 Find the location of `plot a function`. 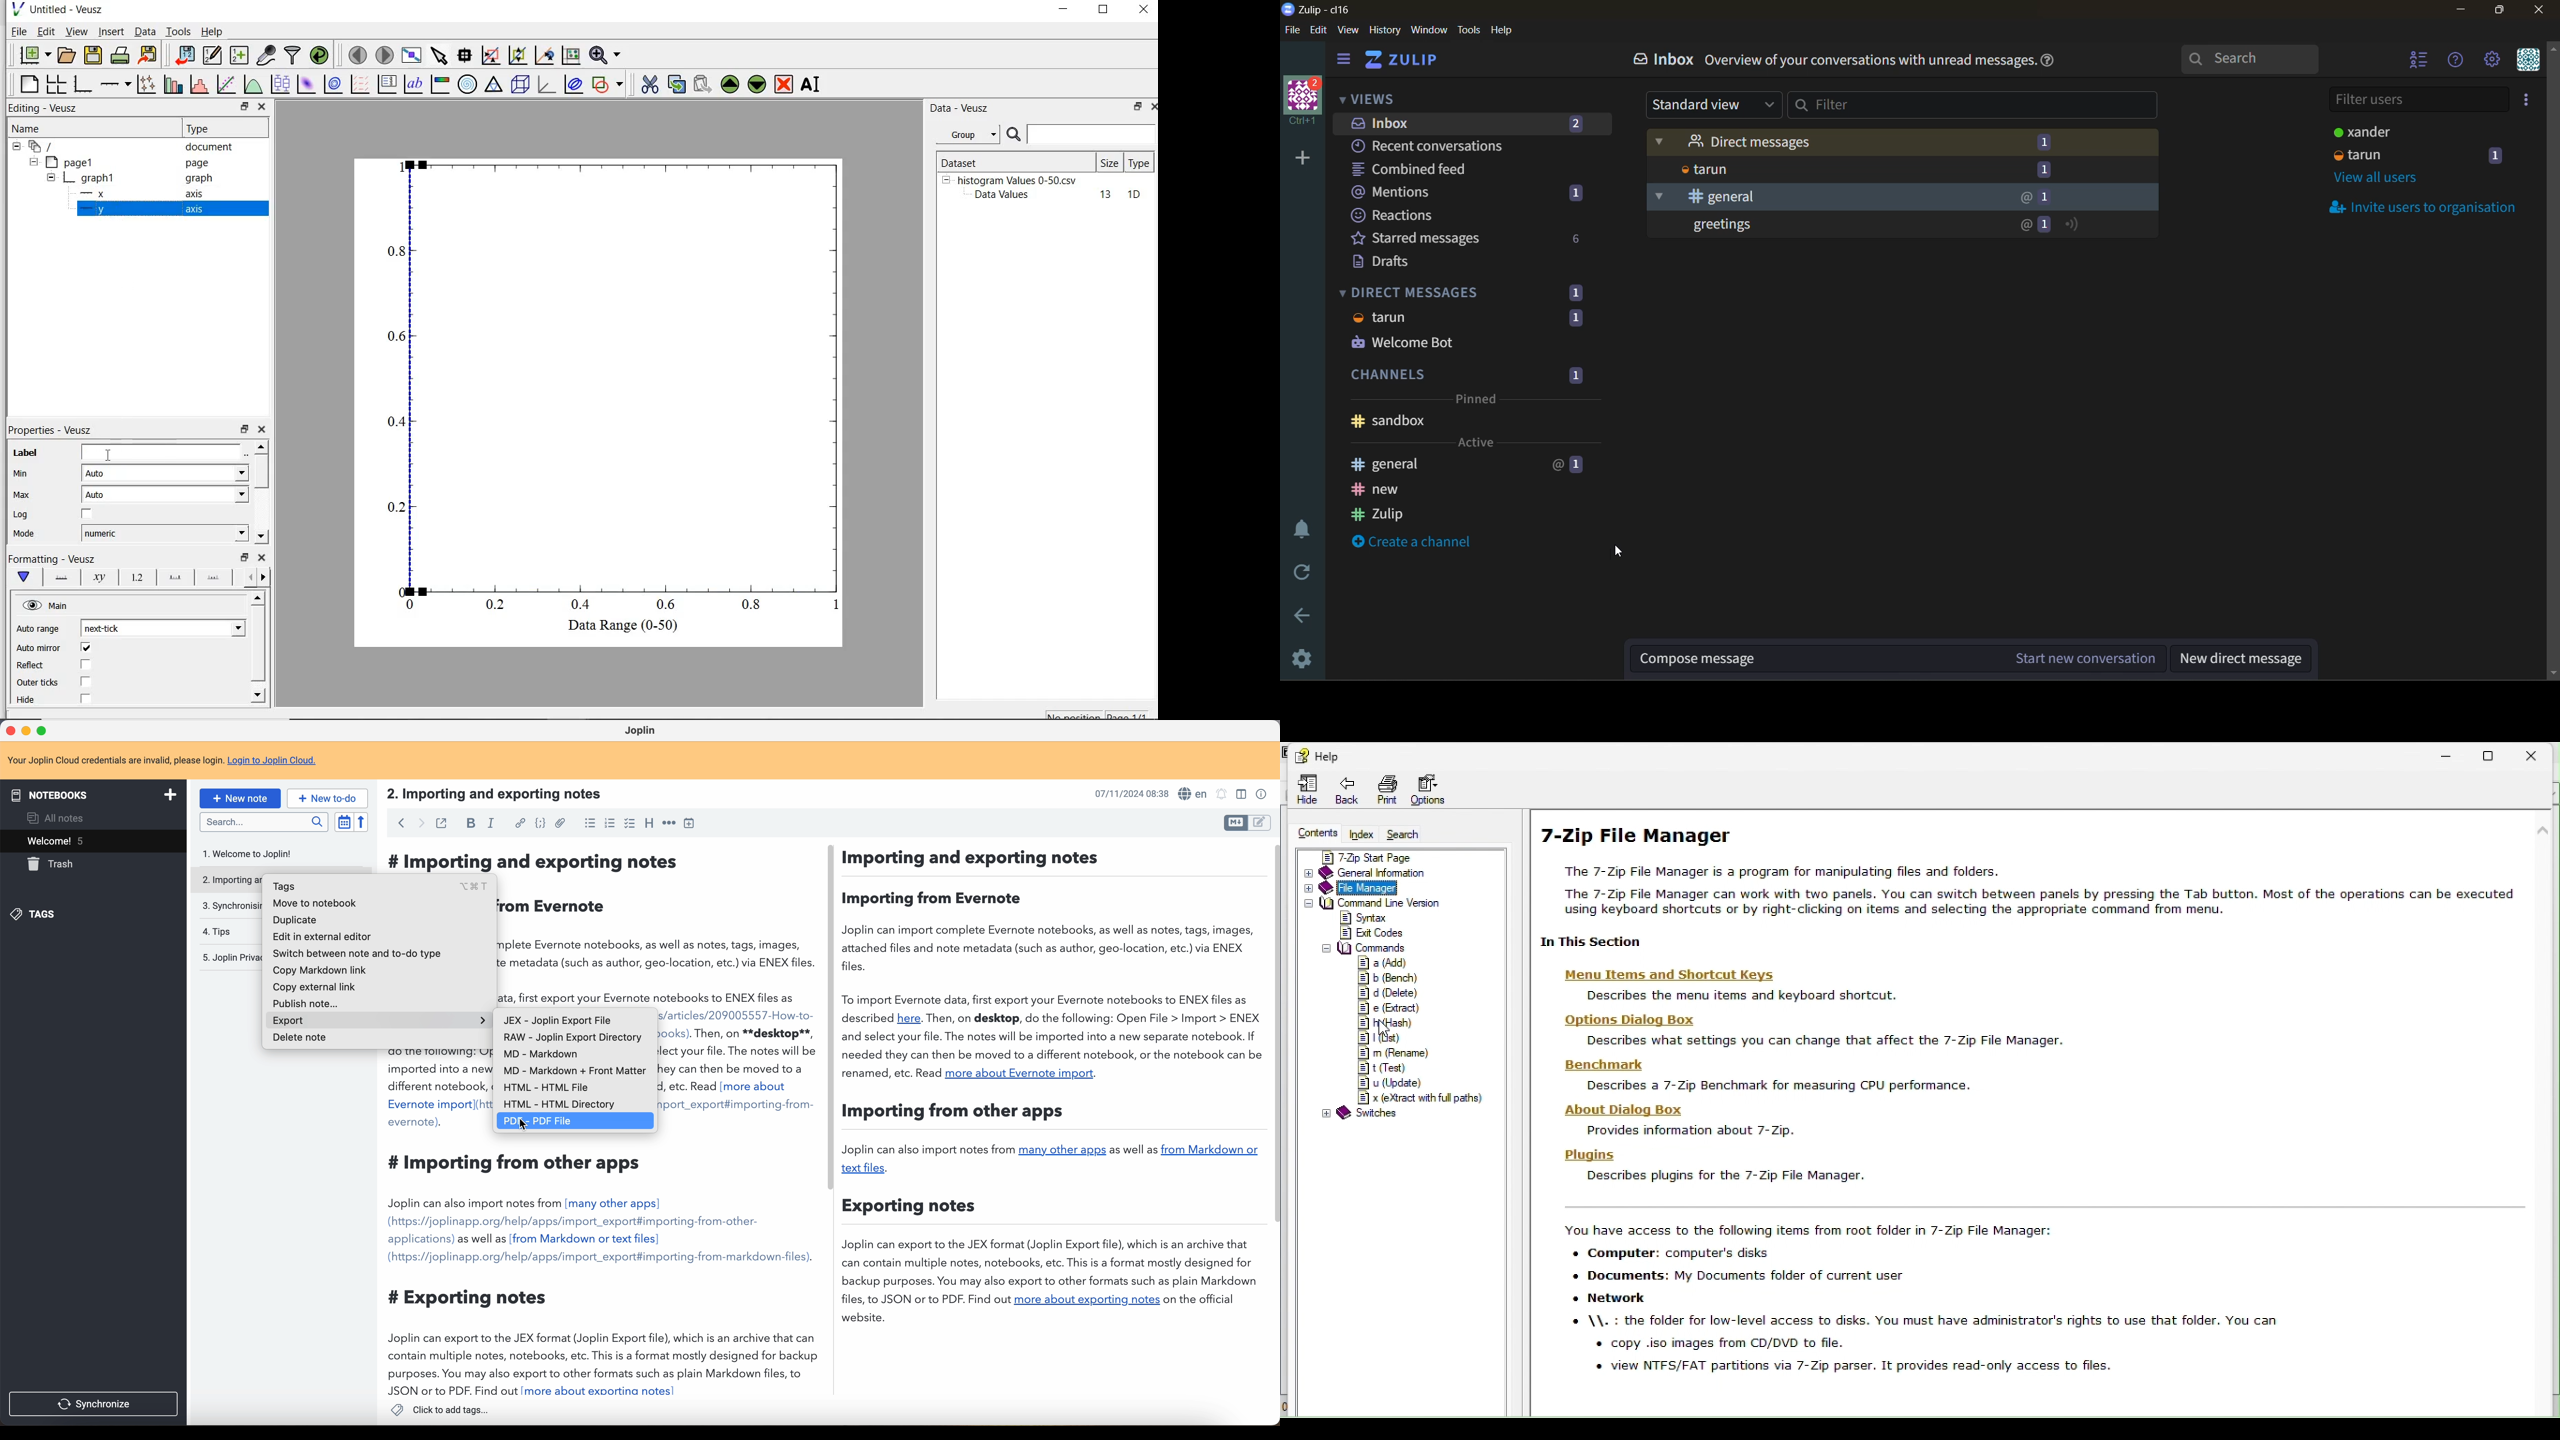

plot a function is located at coordinates (252, 84).